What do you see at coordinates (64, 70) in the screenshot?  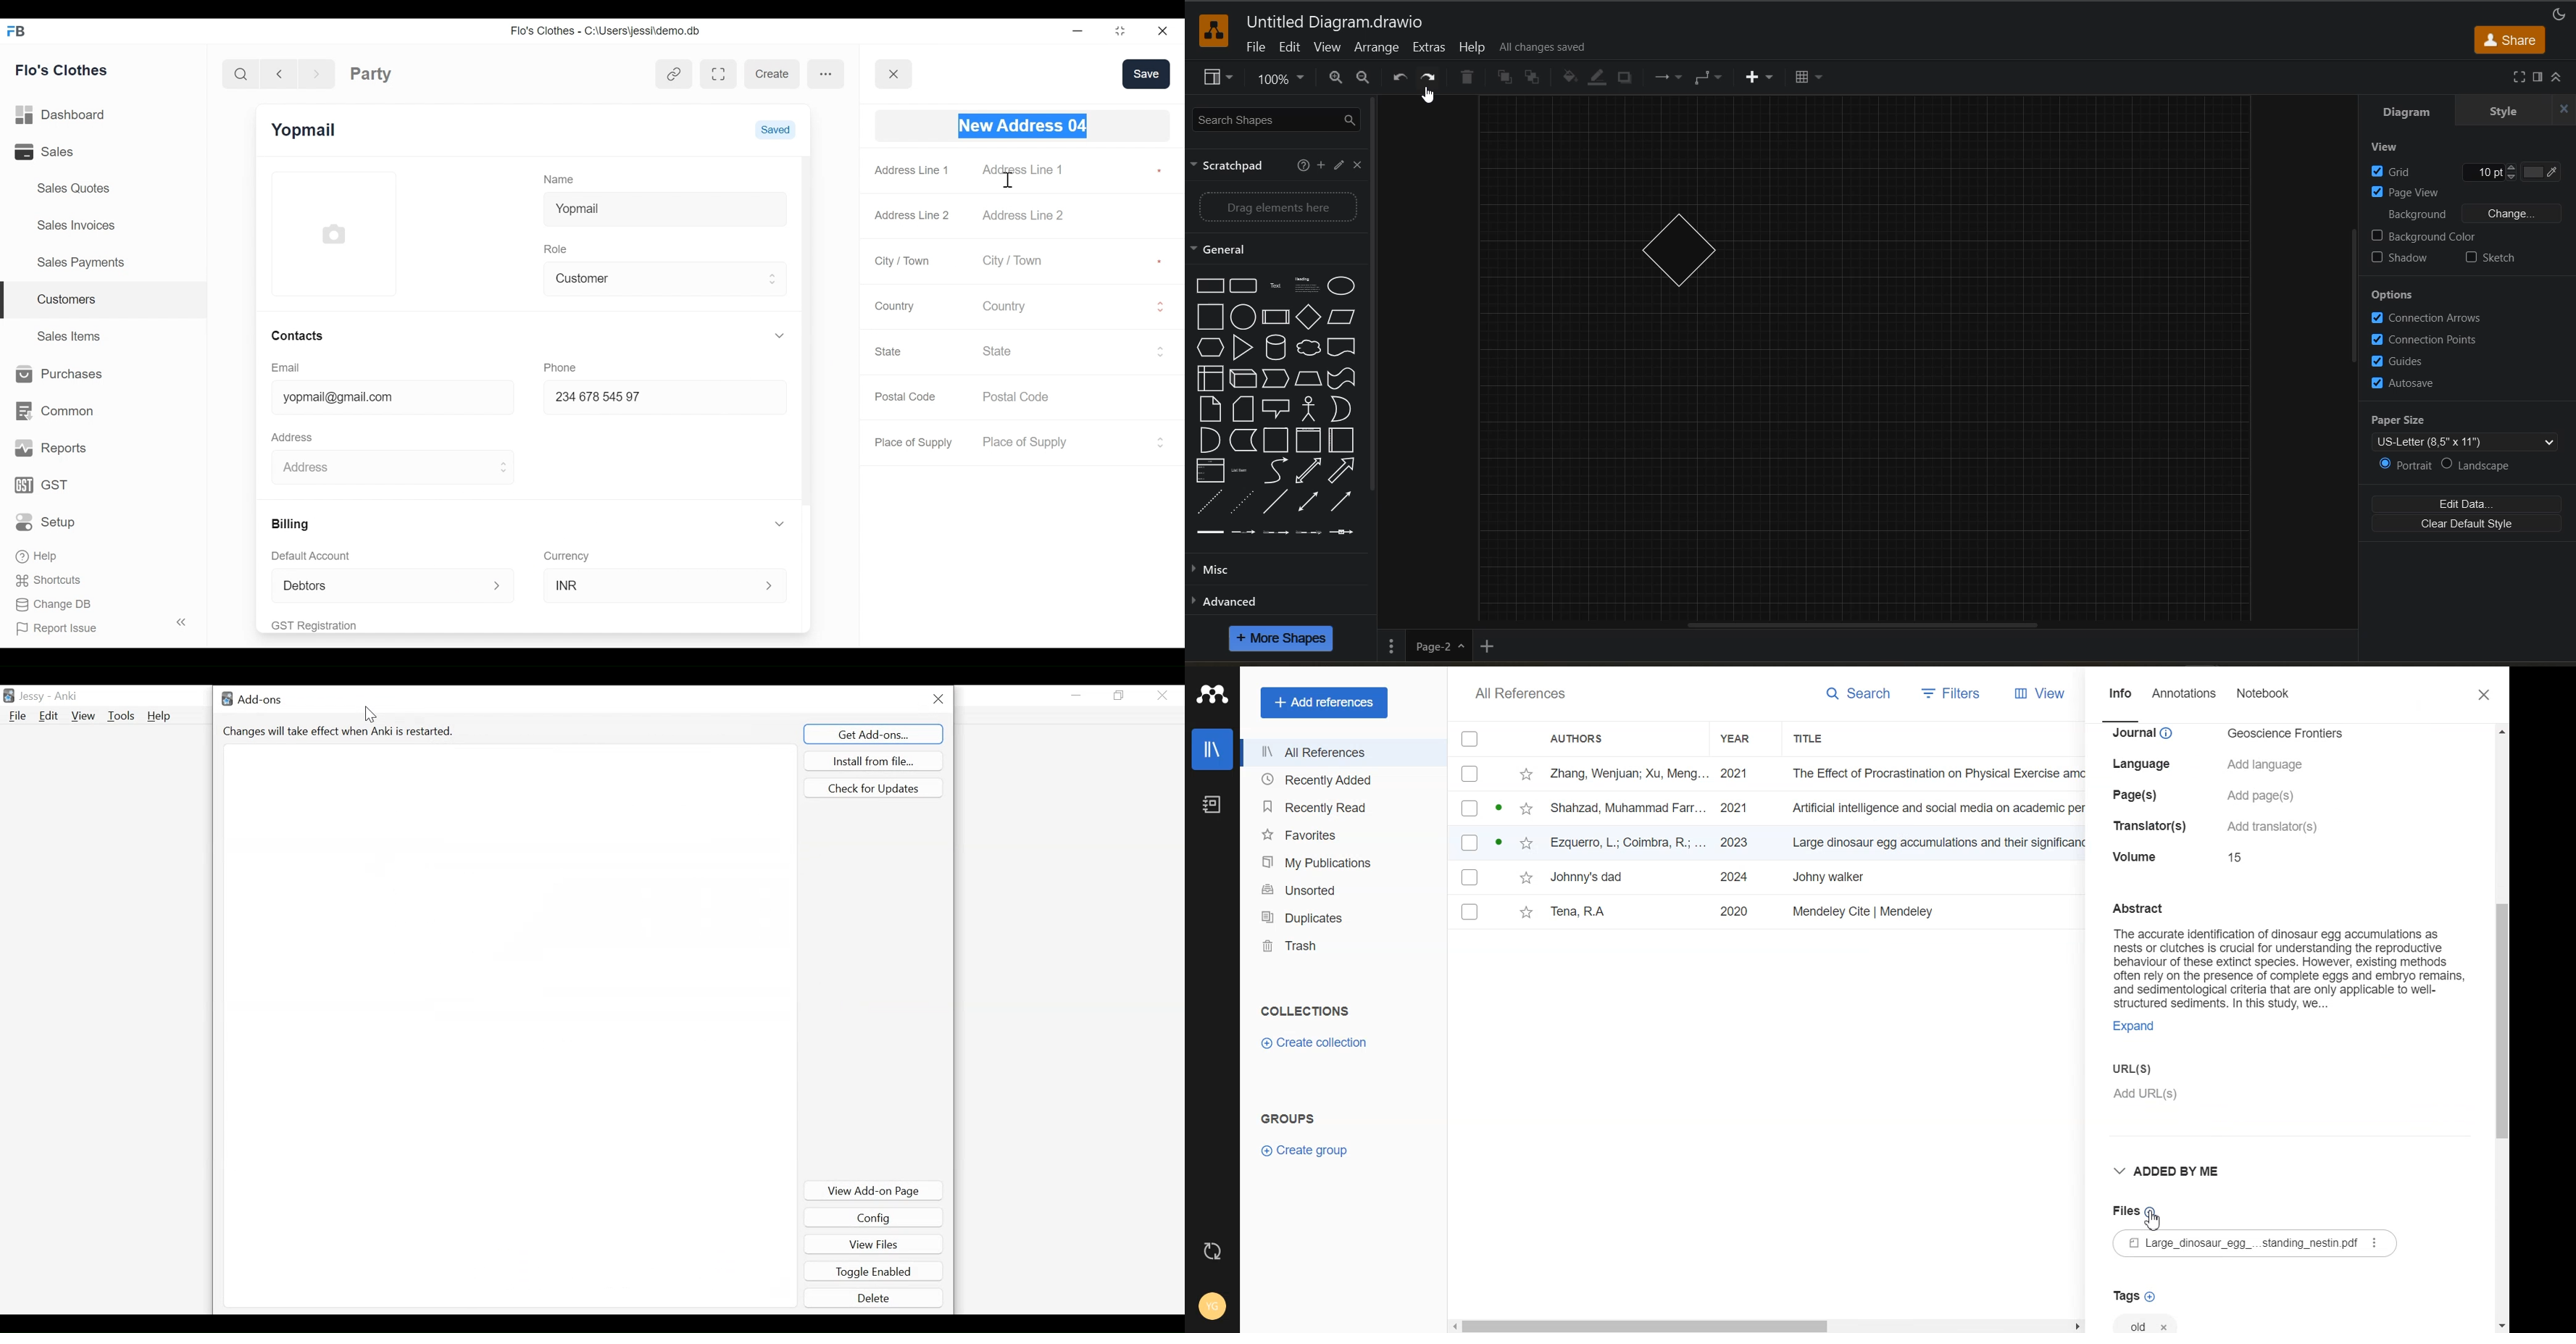 I see `Flo's Clothes` at bounding box center [64, 70].